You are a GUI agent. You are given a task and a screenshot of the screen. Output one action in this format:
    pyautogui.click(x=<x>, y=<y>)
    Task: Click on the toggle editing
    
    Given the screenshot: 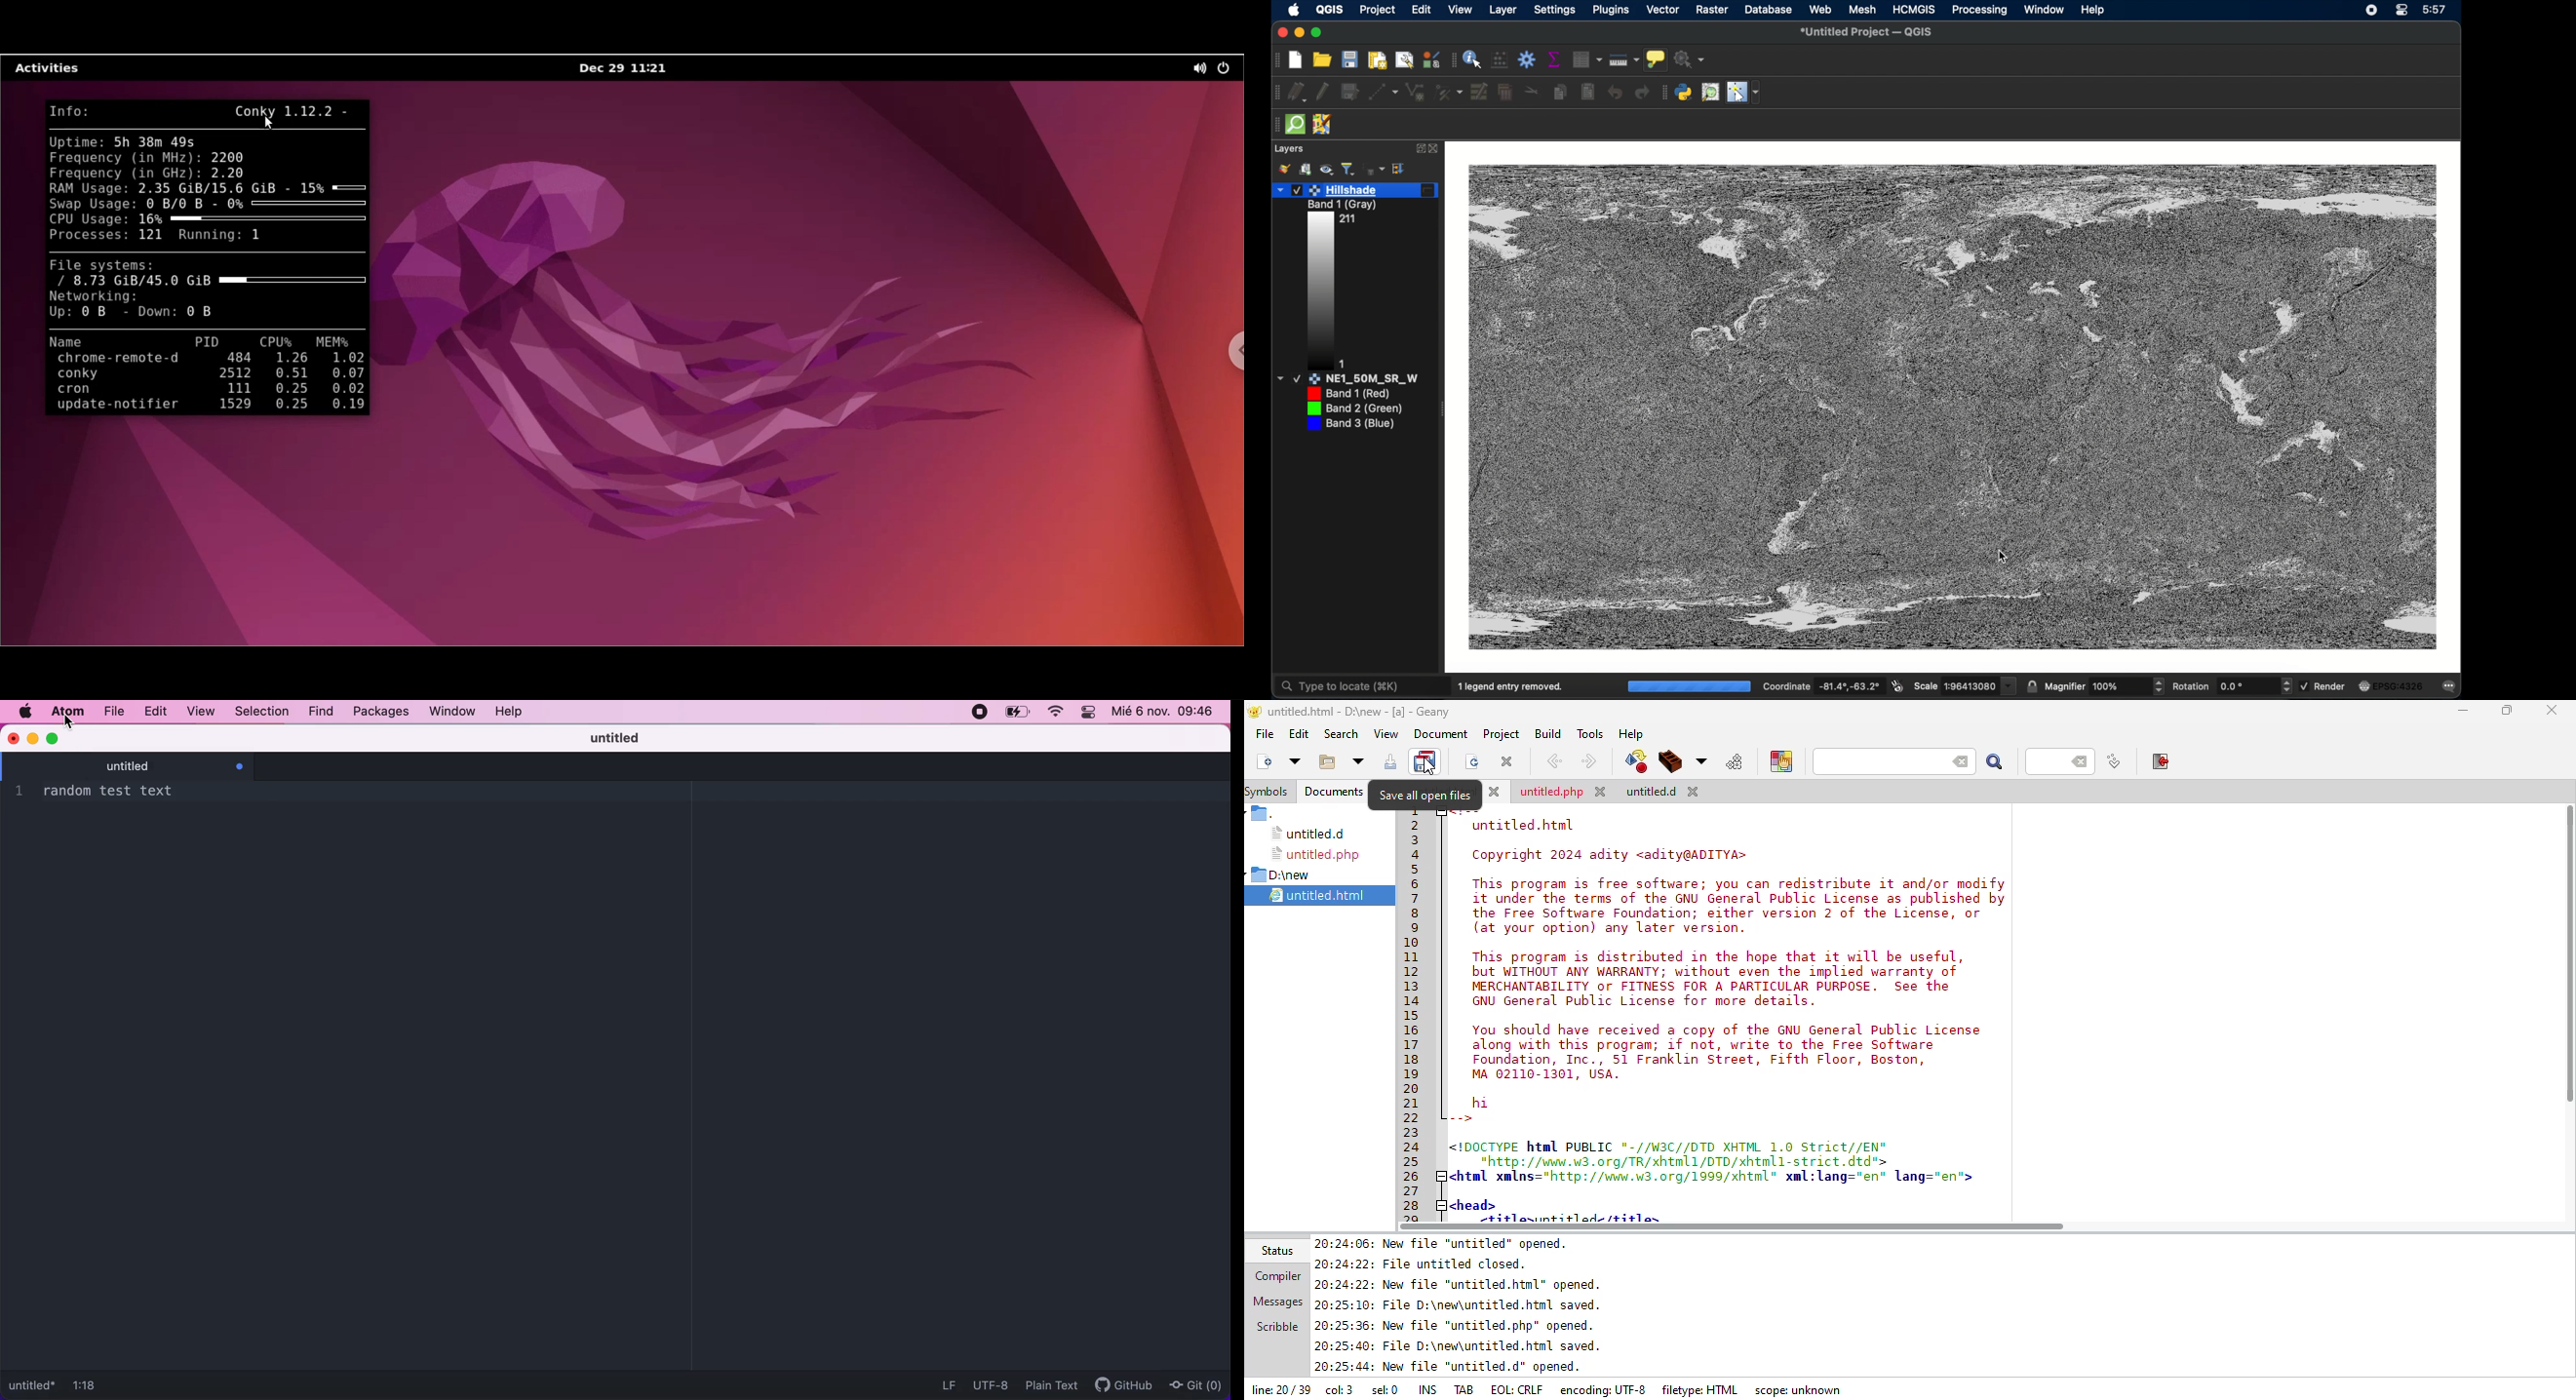 What is the action you would take?
    pyautogui.click(x=1323, y=91)
    